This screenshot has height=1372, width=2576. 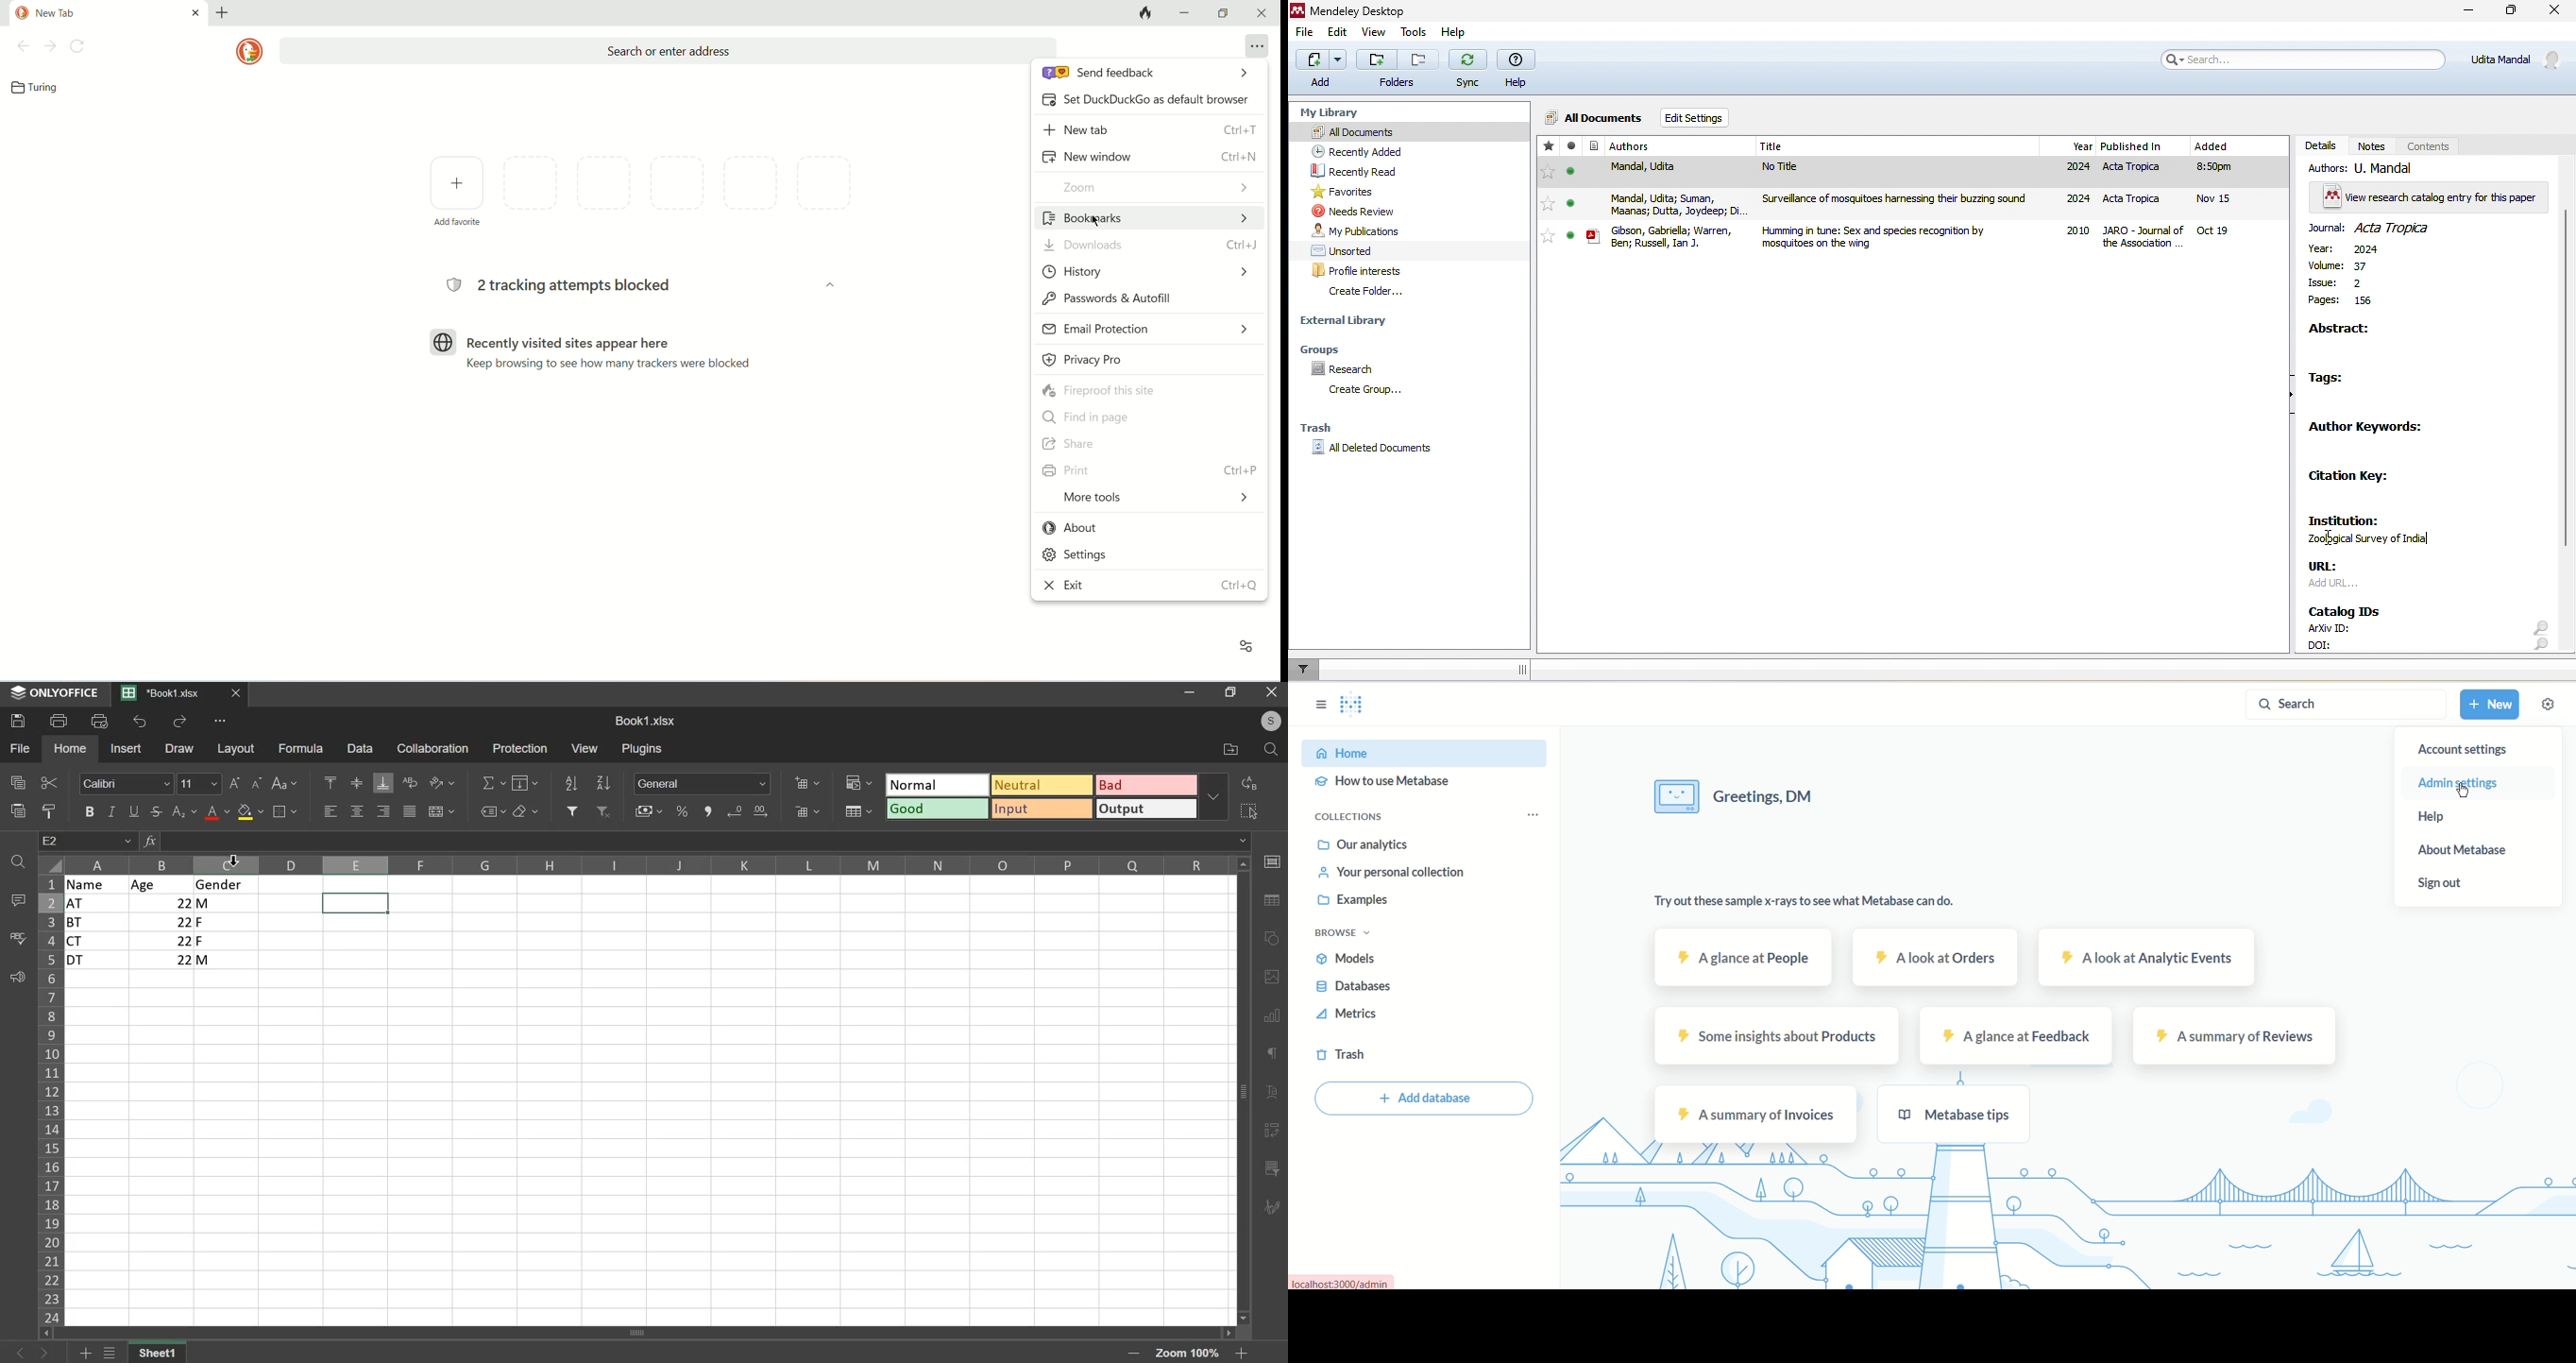 What do you see at coordinates (2351, 282) in the screenshot?
I see `issue: 2` at bounding box center [2351, 282].